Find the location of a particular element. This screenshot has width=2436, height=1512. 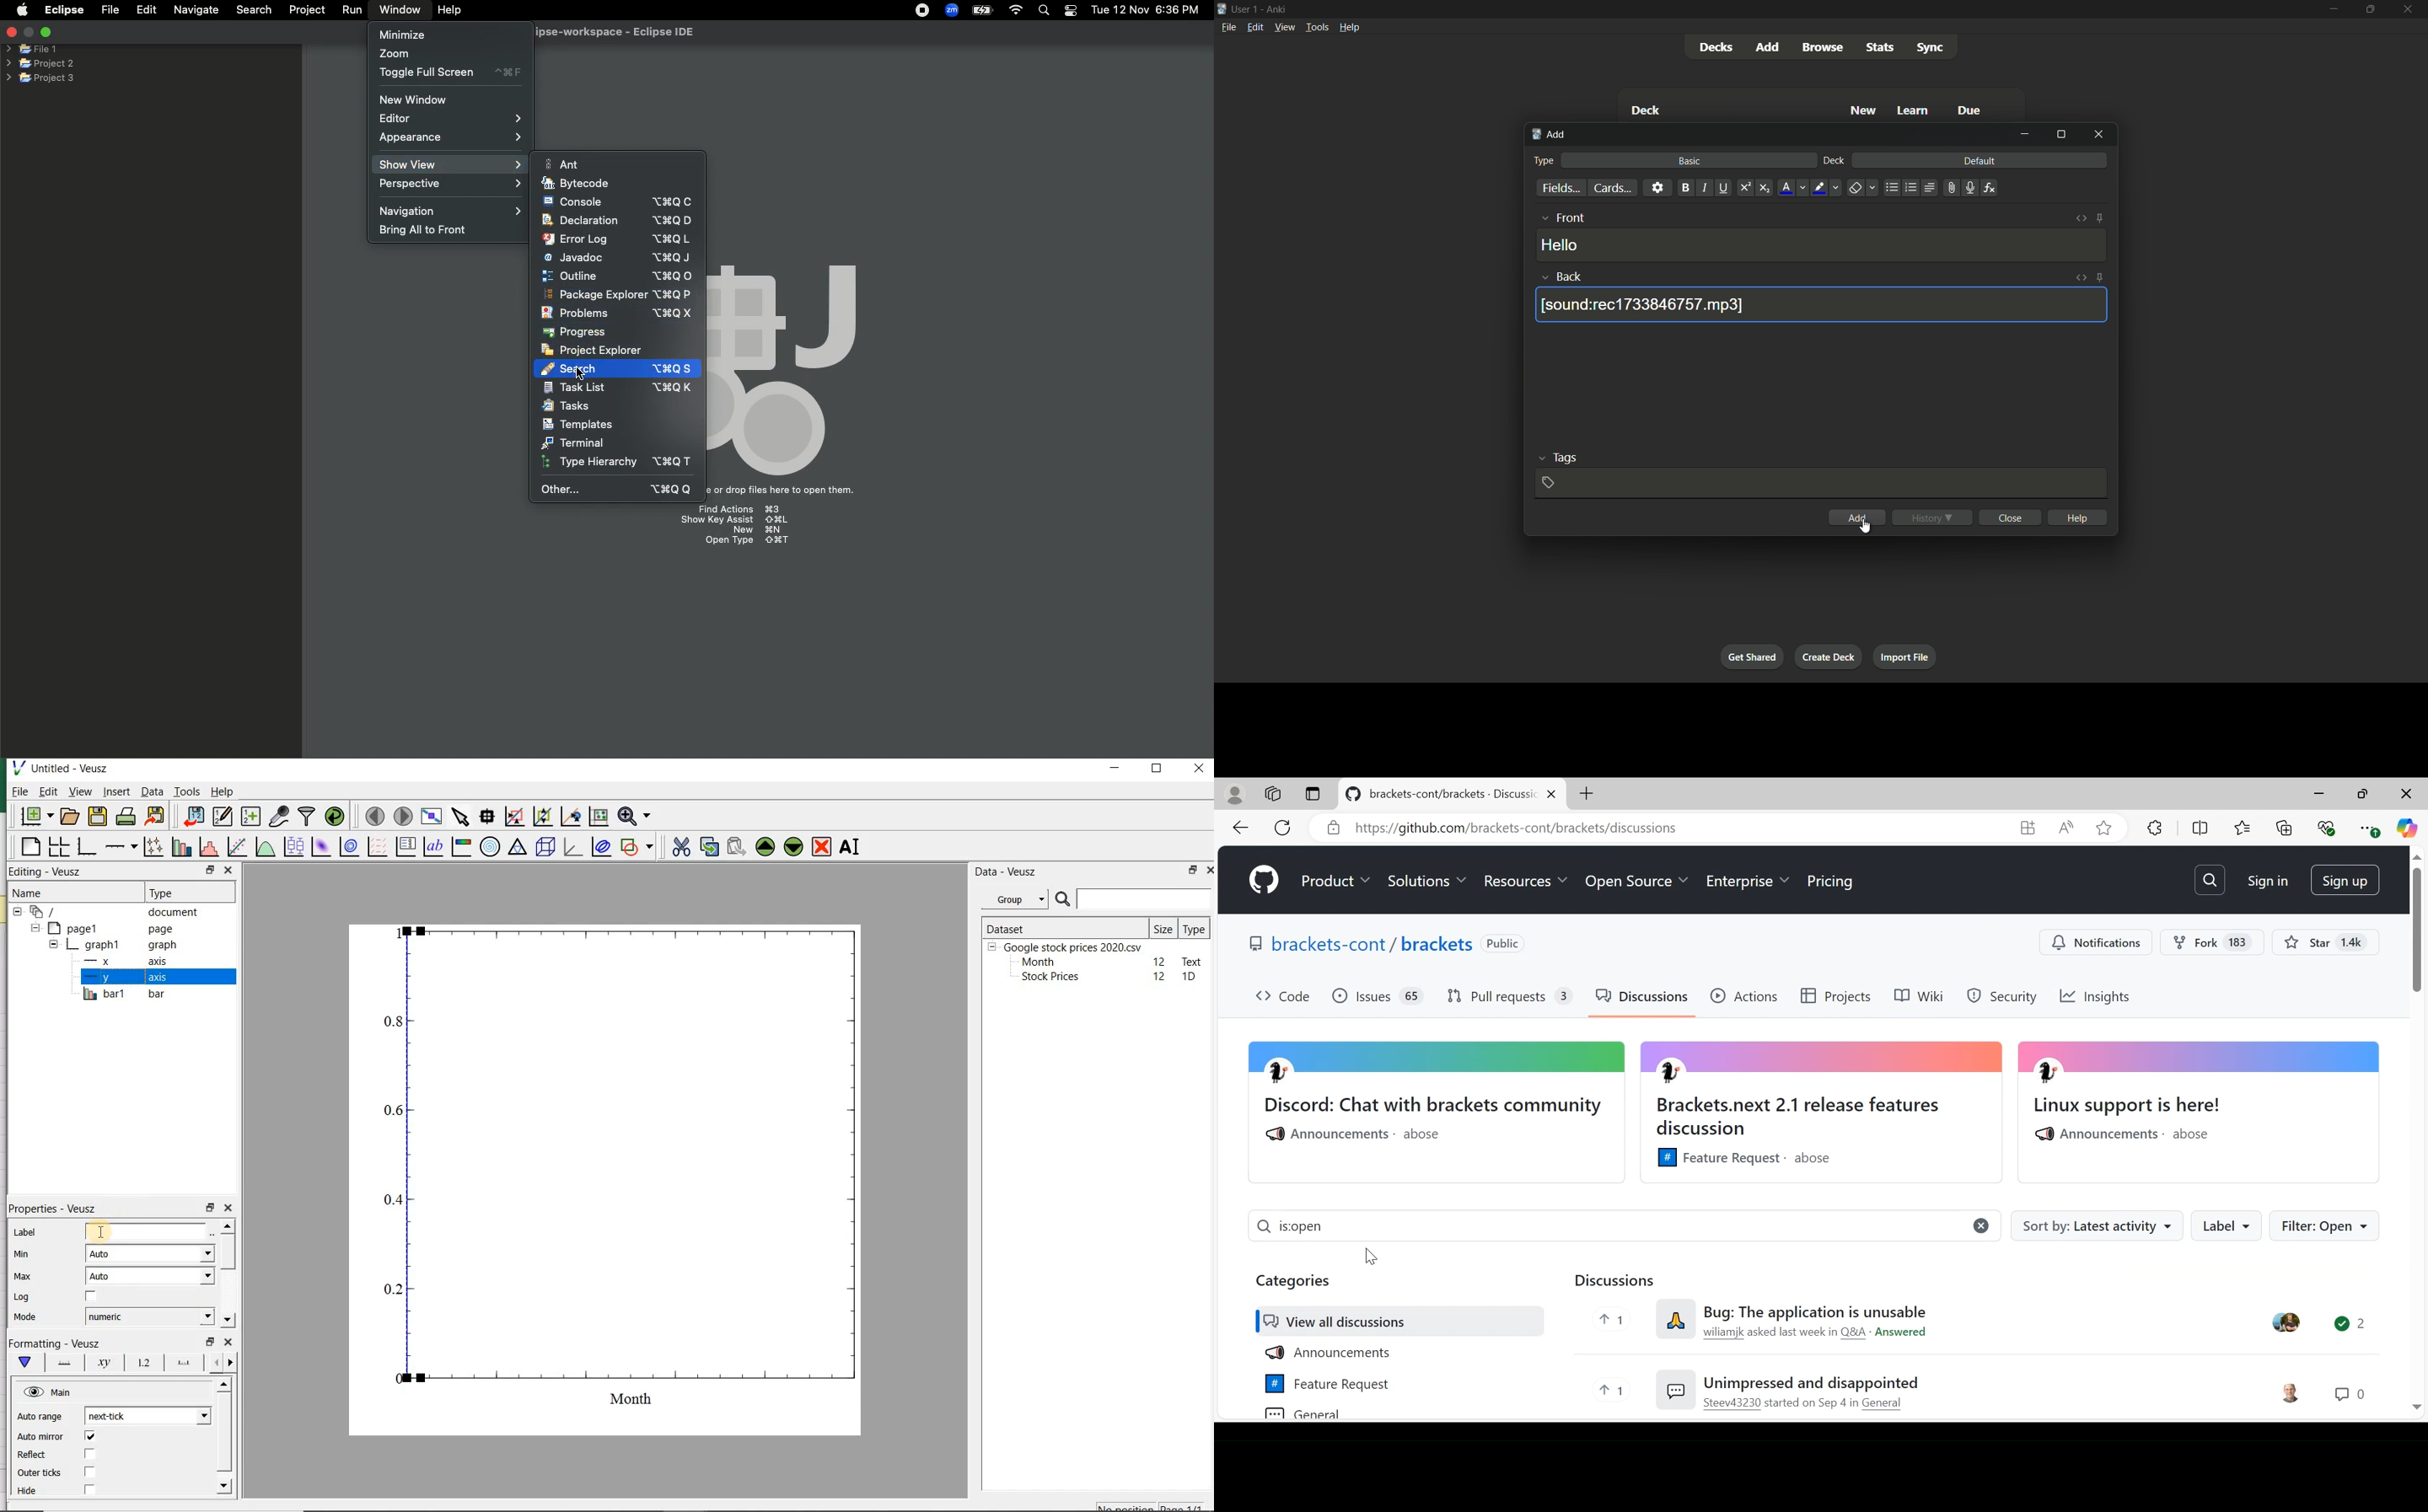

capture remote data is located at coordinates (279, 817).